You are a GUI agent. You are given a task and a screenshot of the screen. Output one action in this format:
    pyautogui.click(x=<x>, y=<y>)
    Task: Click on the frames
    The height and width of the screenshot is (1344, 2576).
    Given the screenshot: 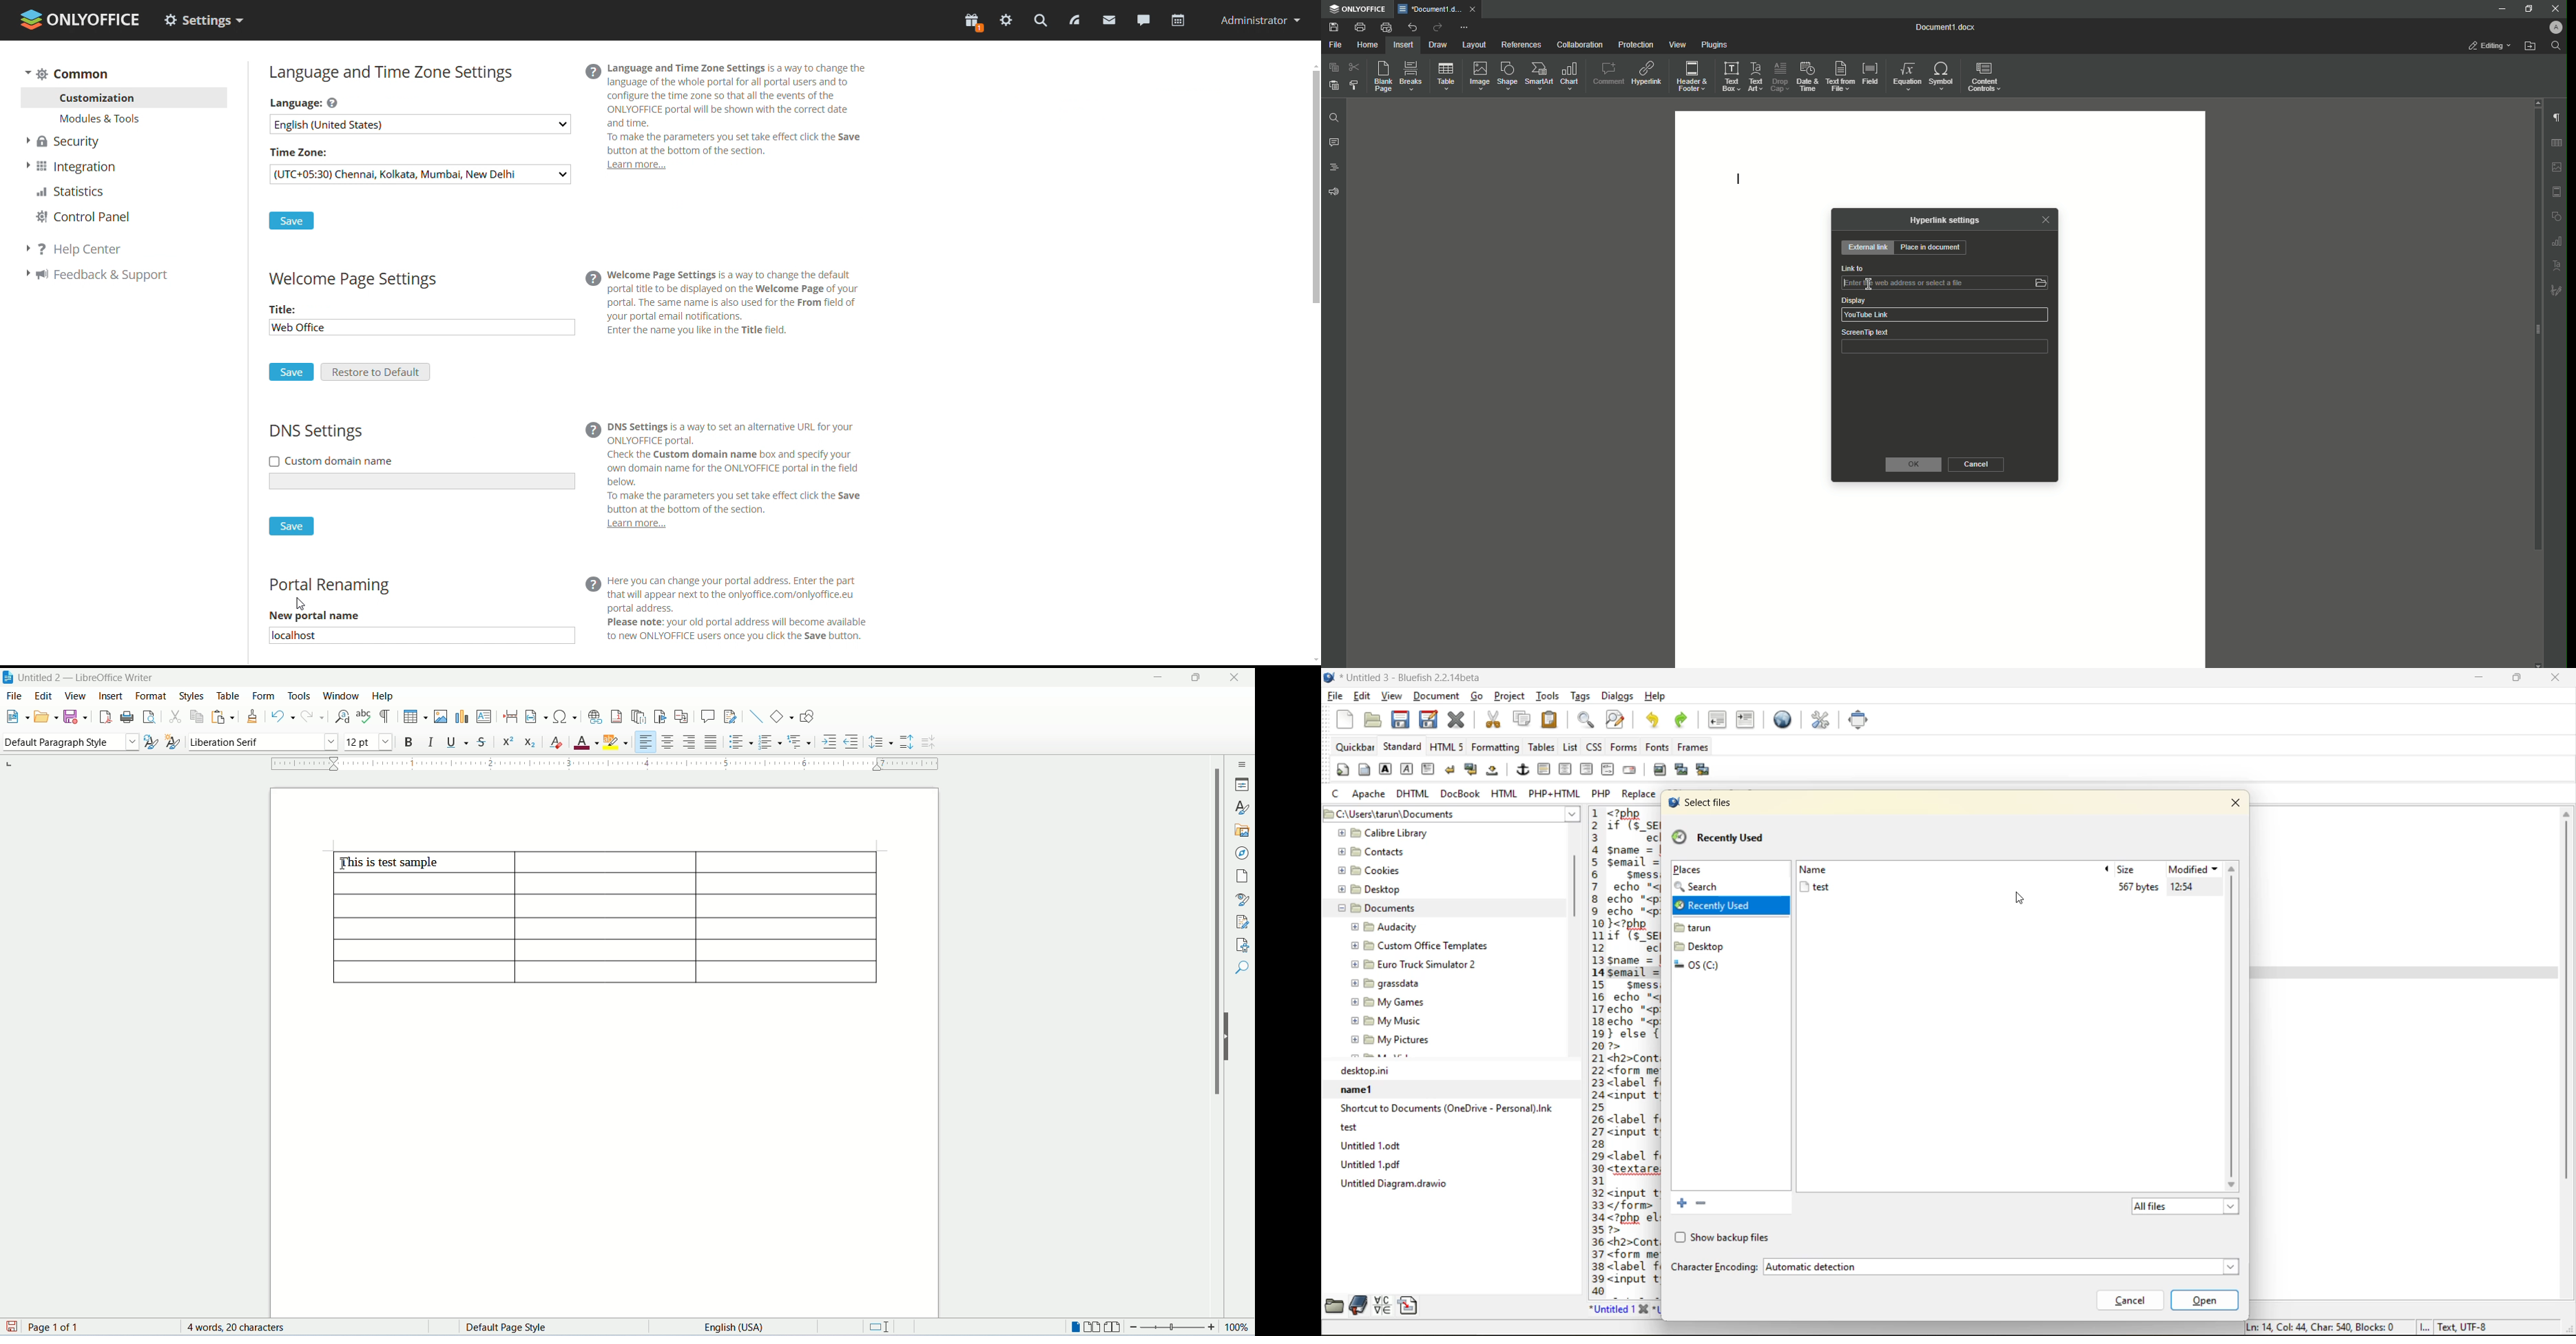 What is the action you would take?
    pyautogui.click(x=1698, y=747)
    